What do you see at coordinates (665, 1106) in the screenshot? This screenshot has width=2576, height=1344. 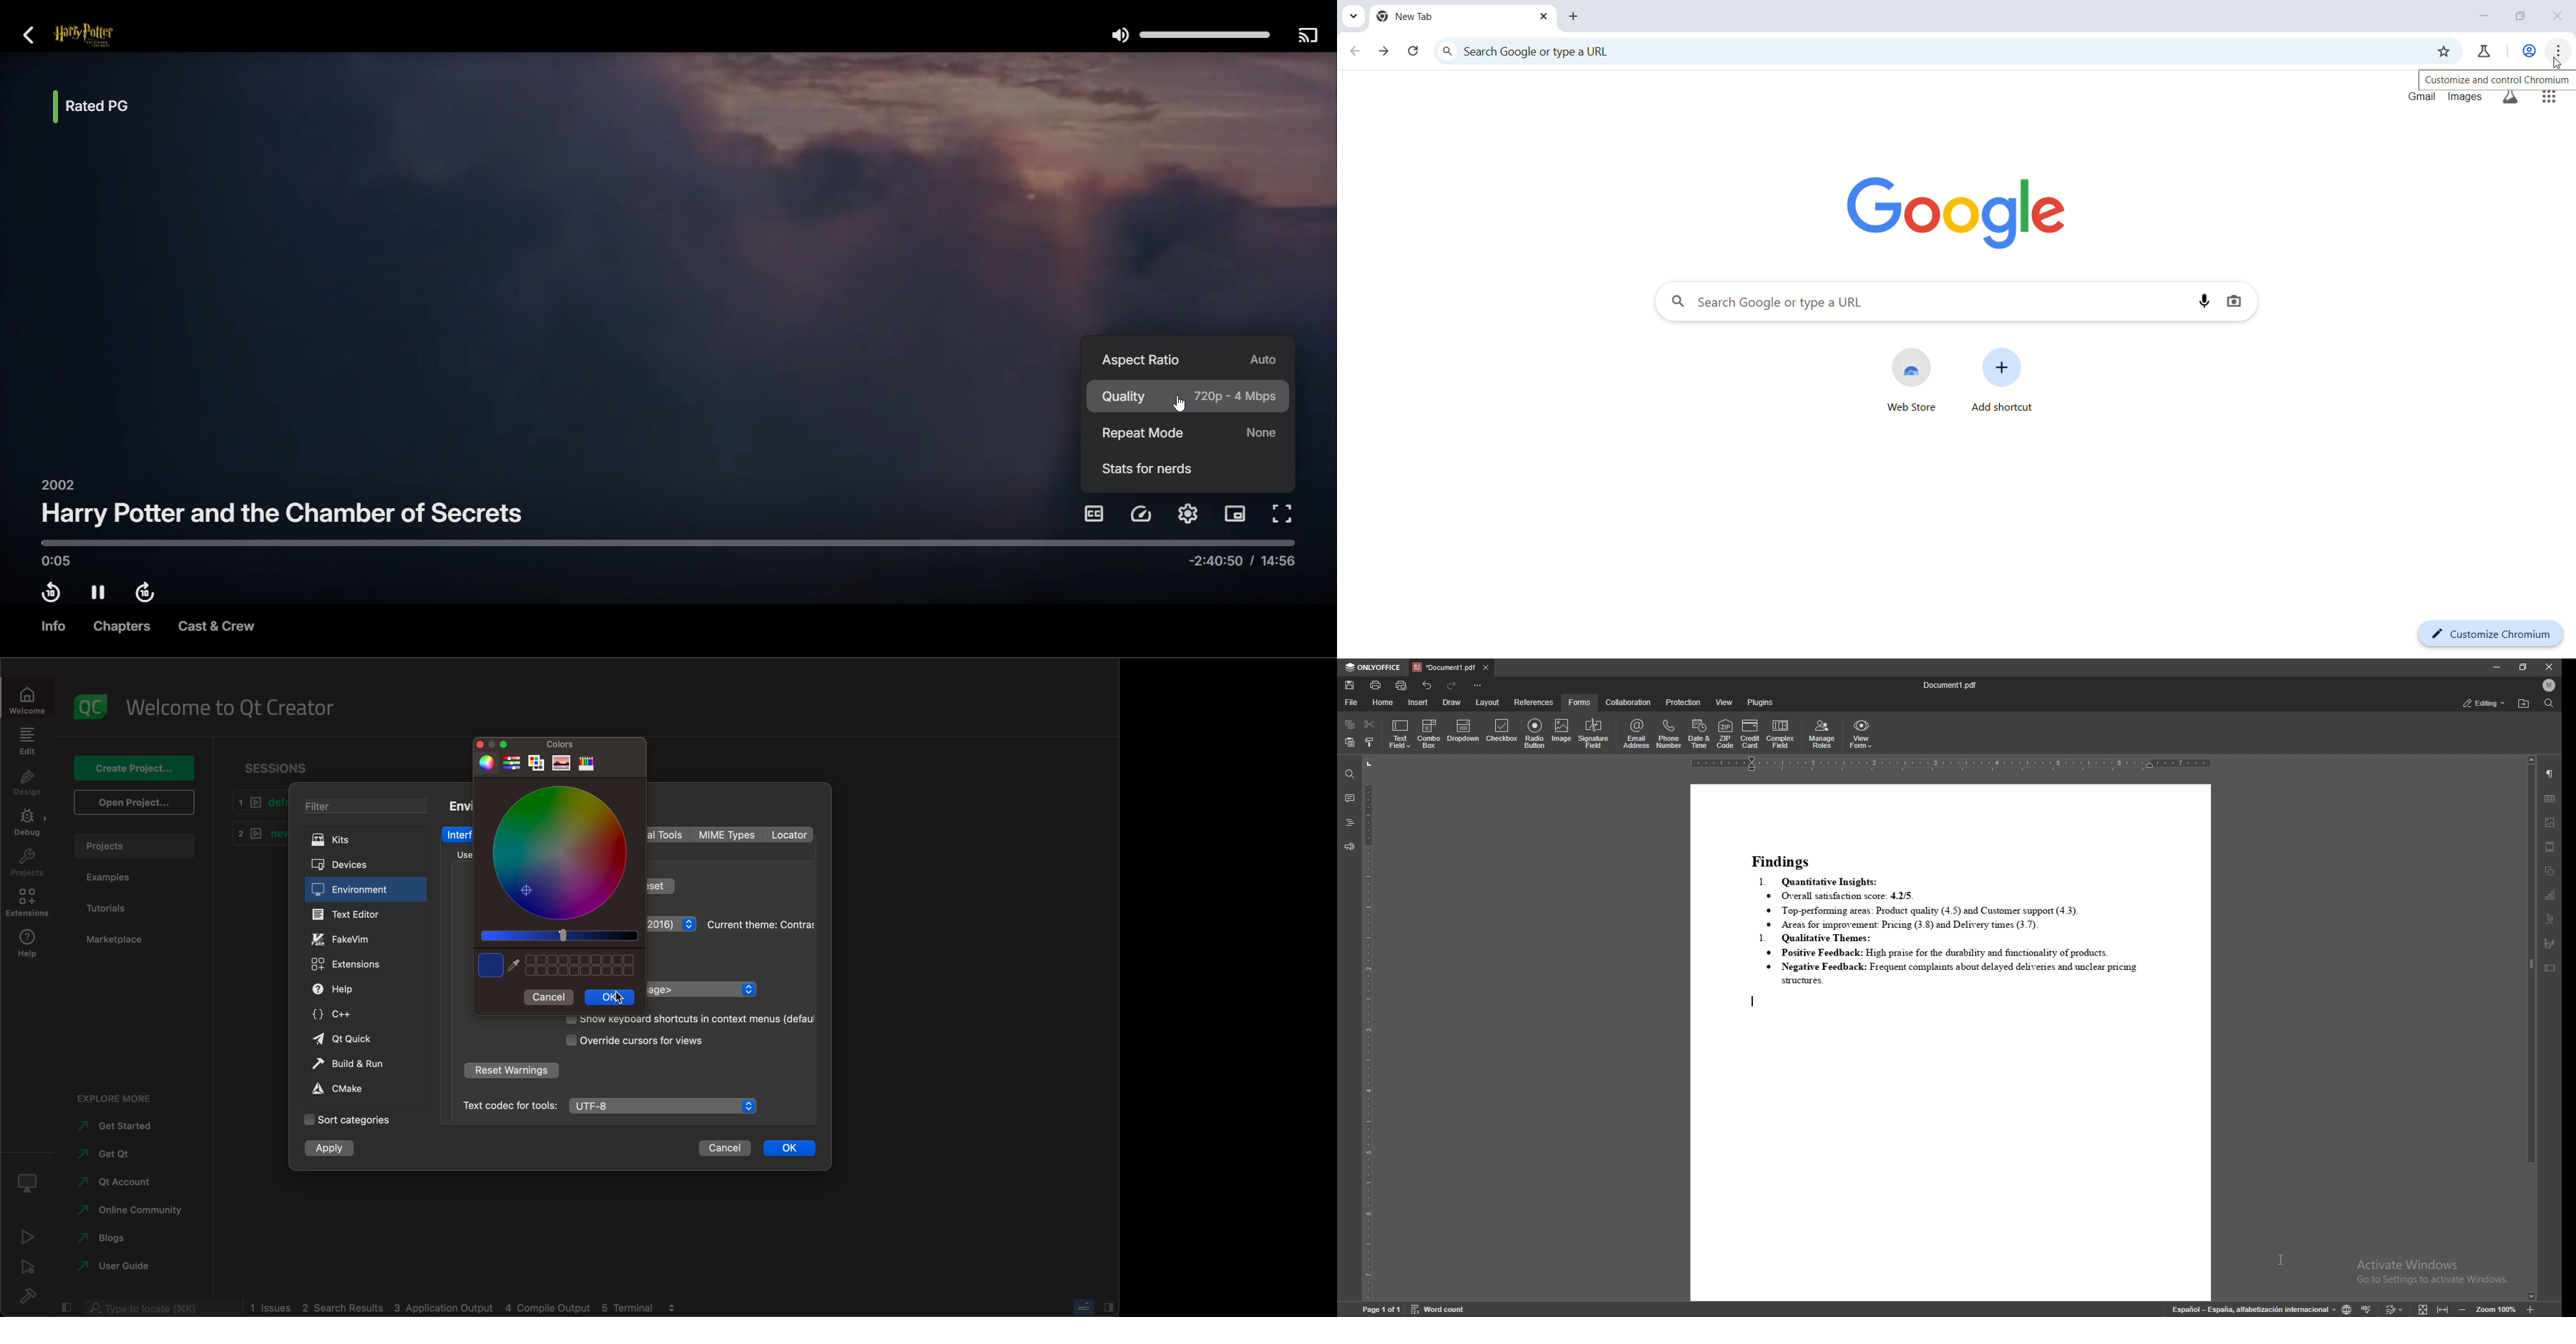 I see `UTF-8` at bounding box center [665, 1106].